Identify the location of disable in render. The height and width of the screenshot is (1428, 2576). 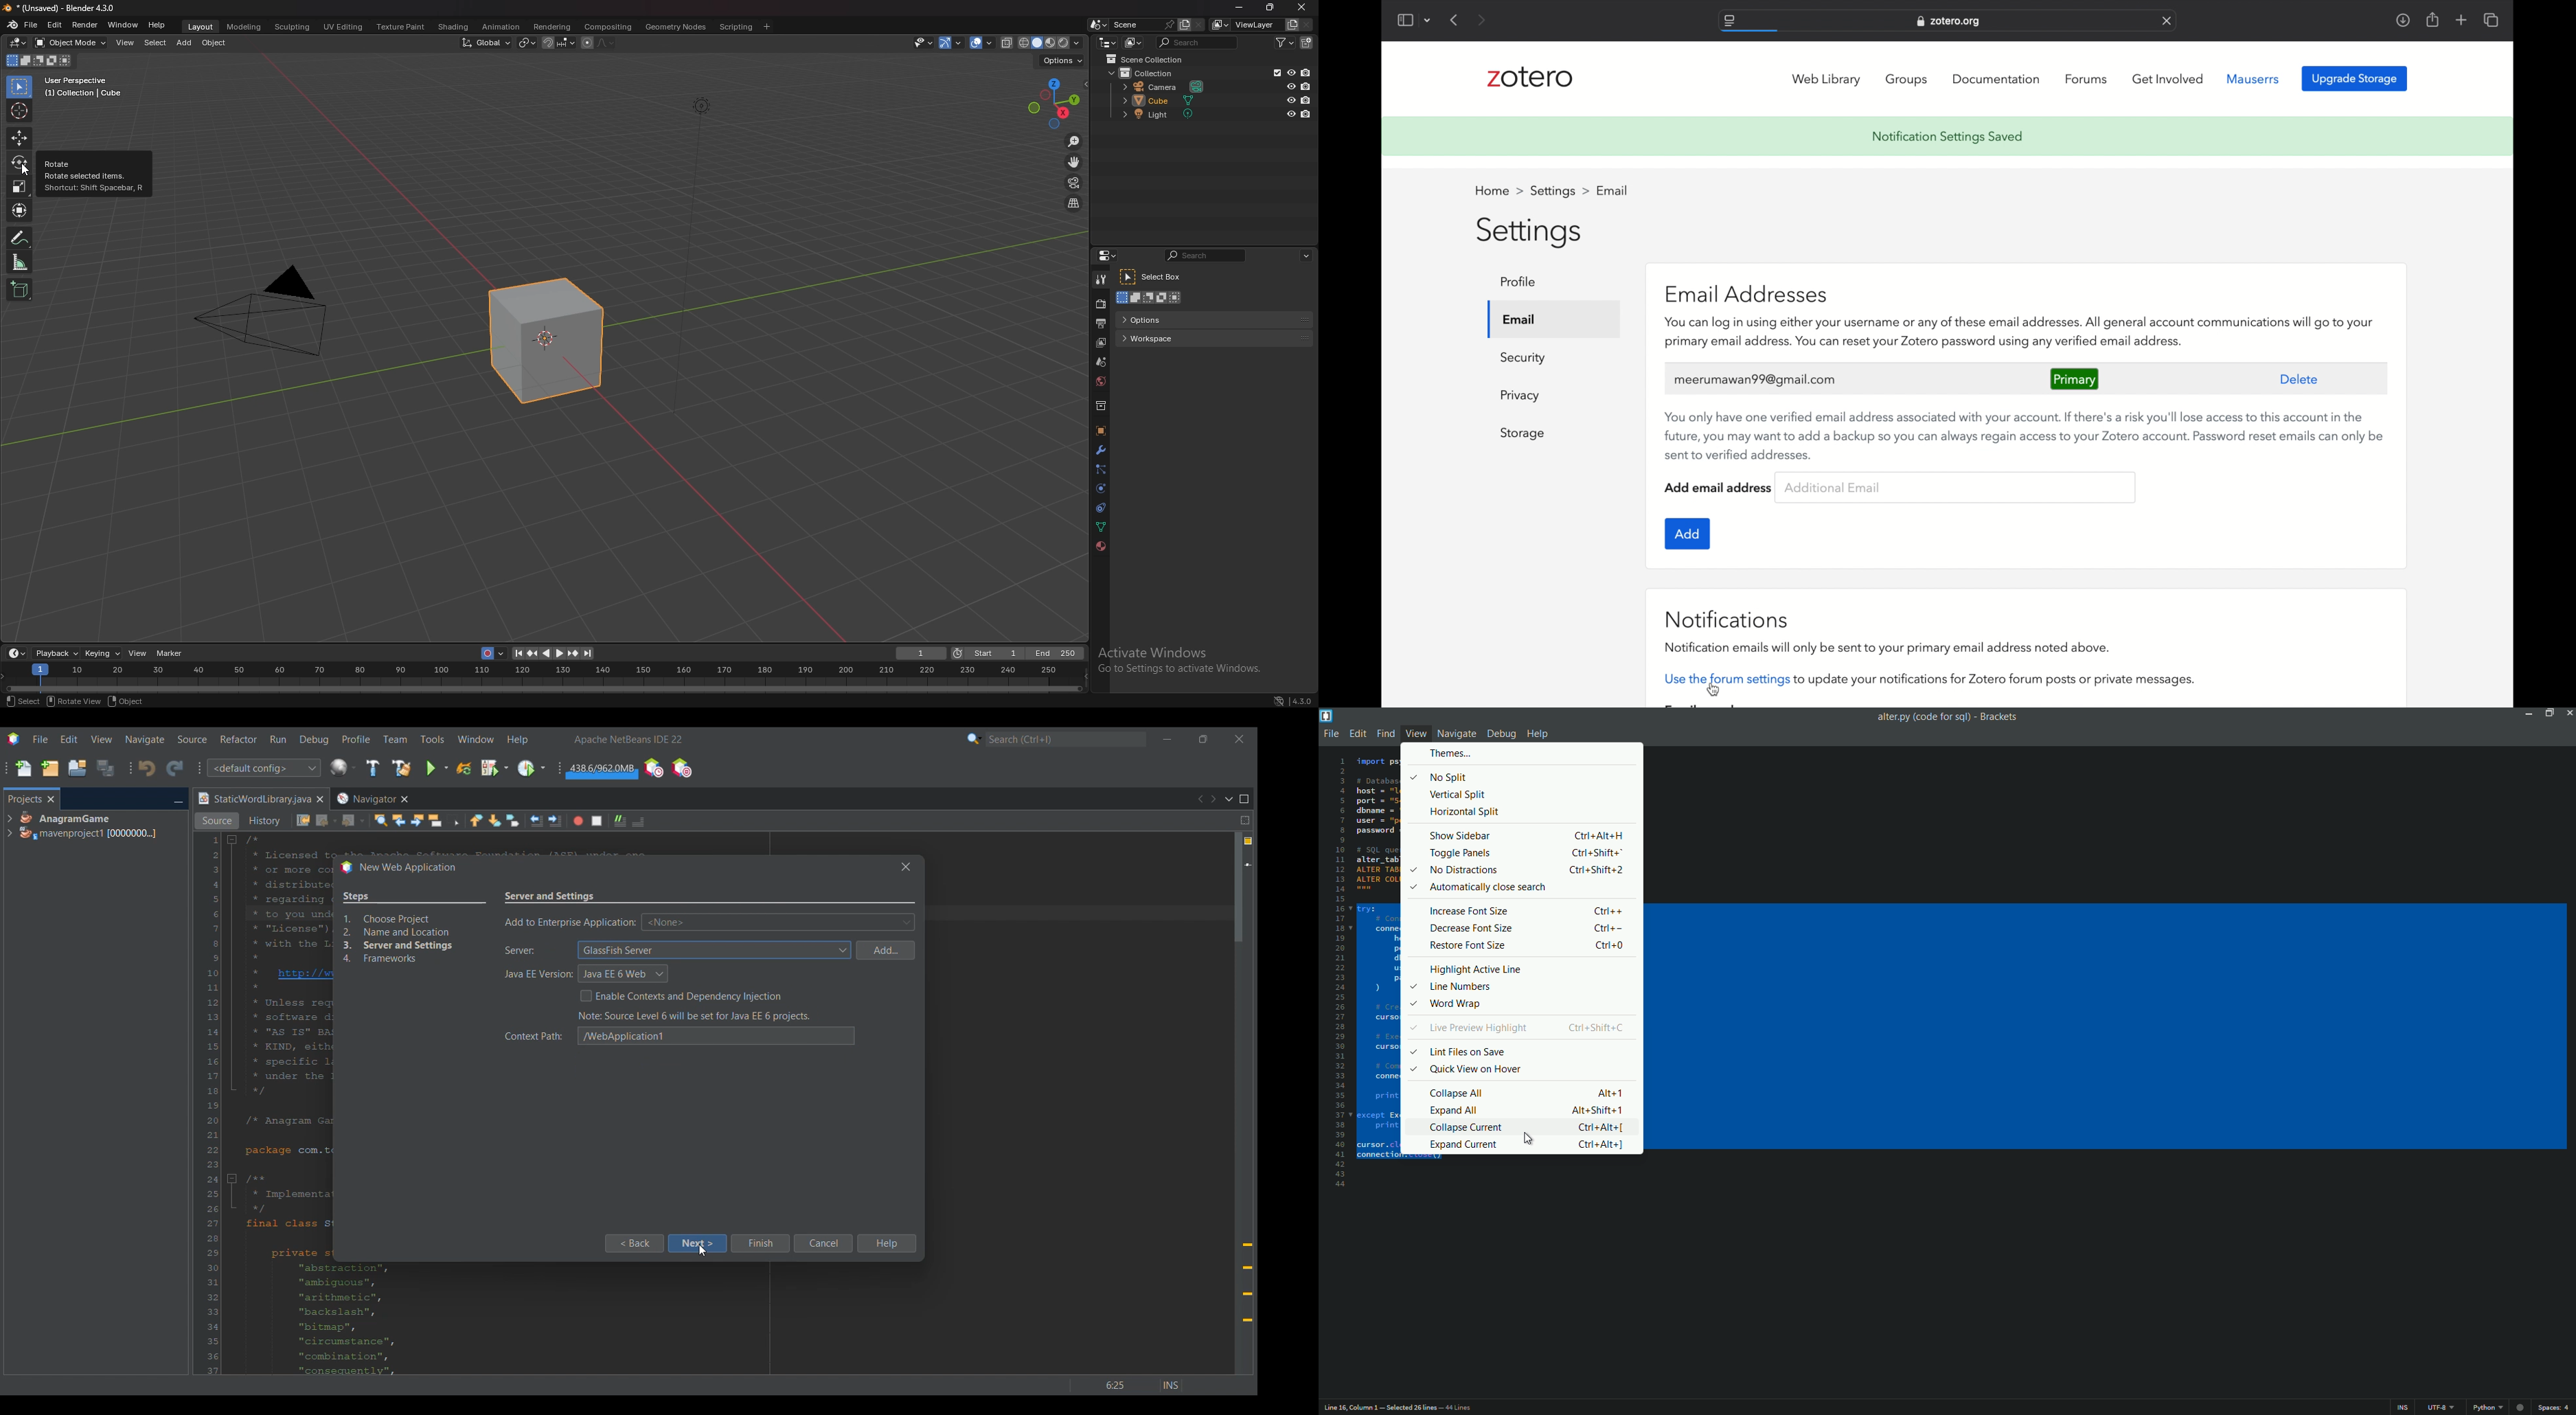
(1306, 85).